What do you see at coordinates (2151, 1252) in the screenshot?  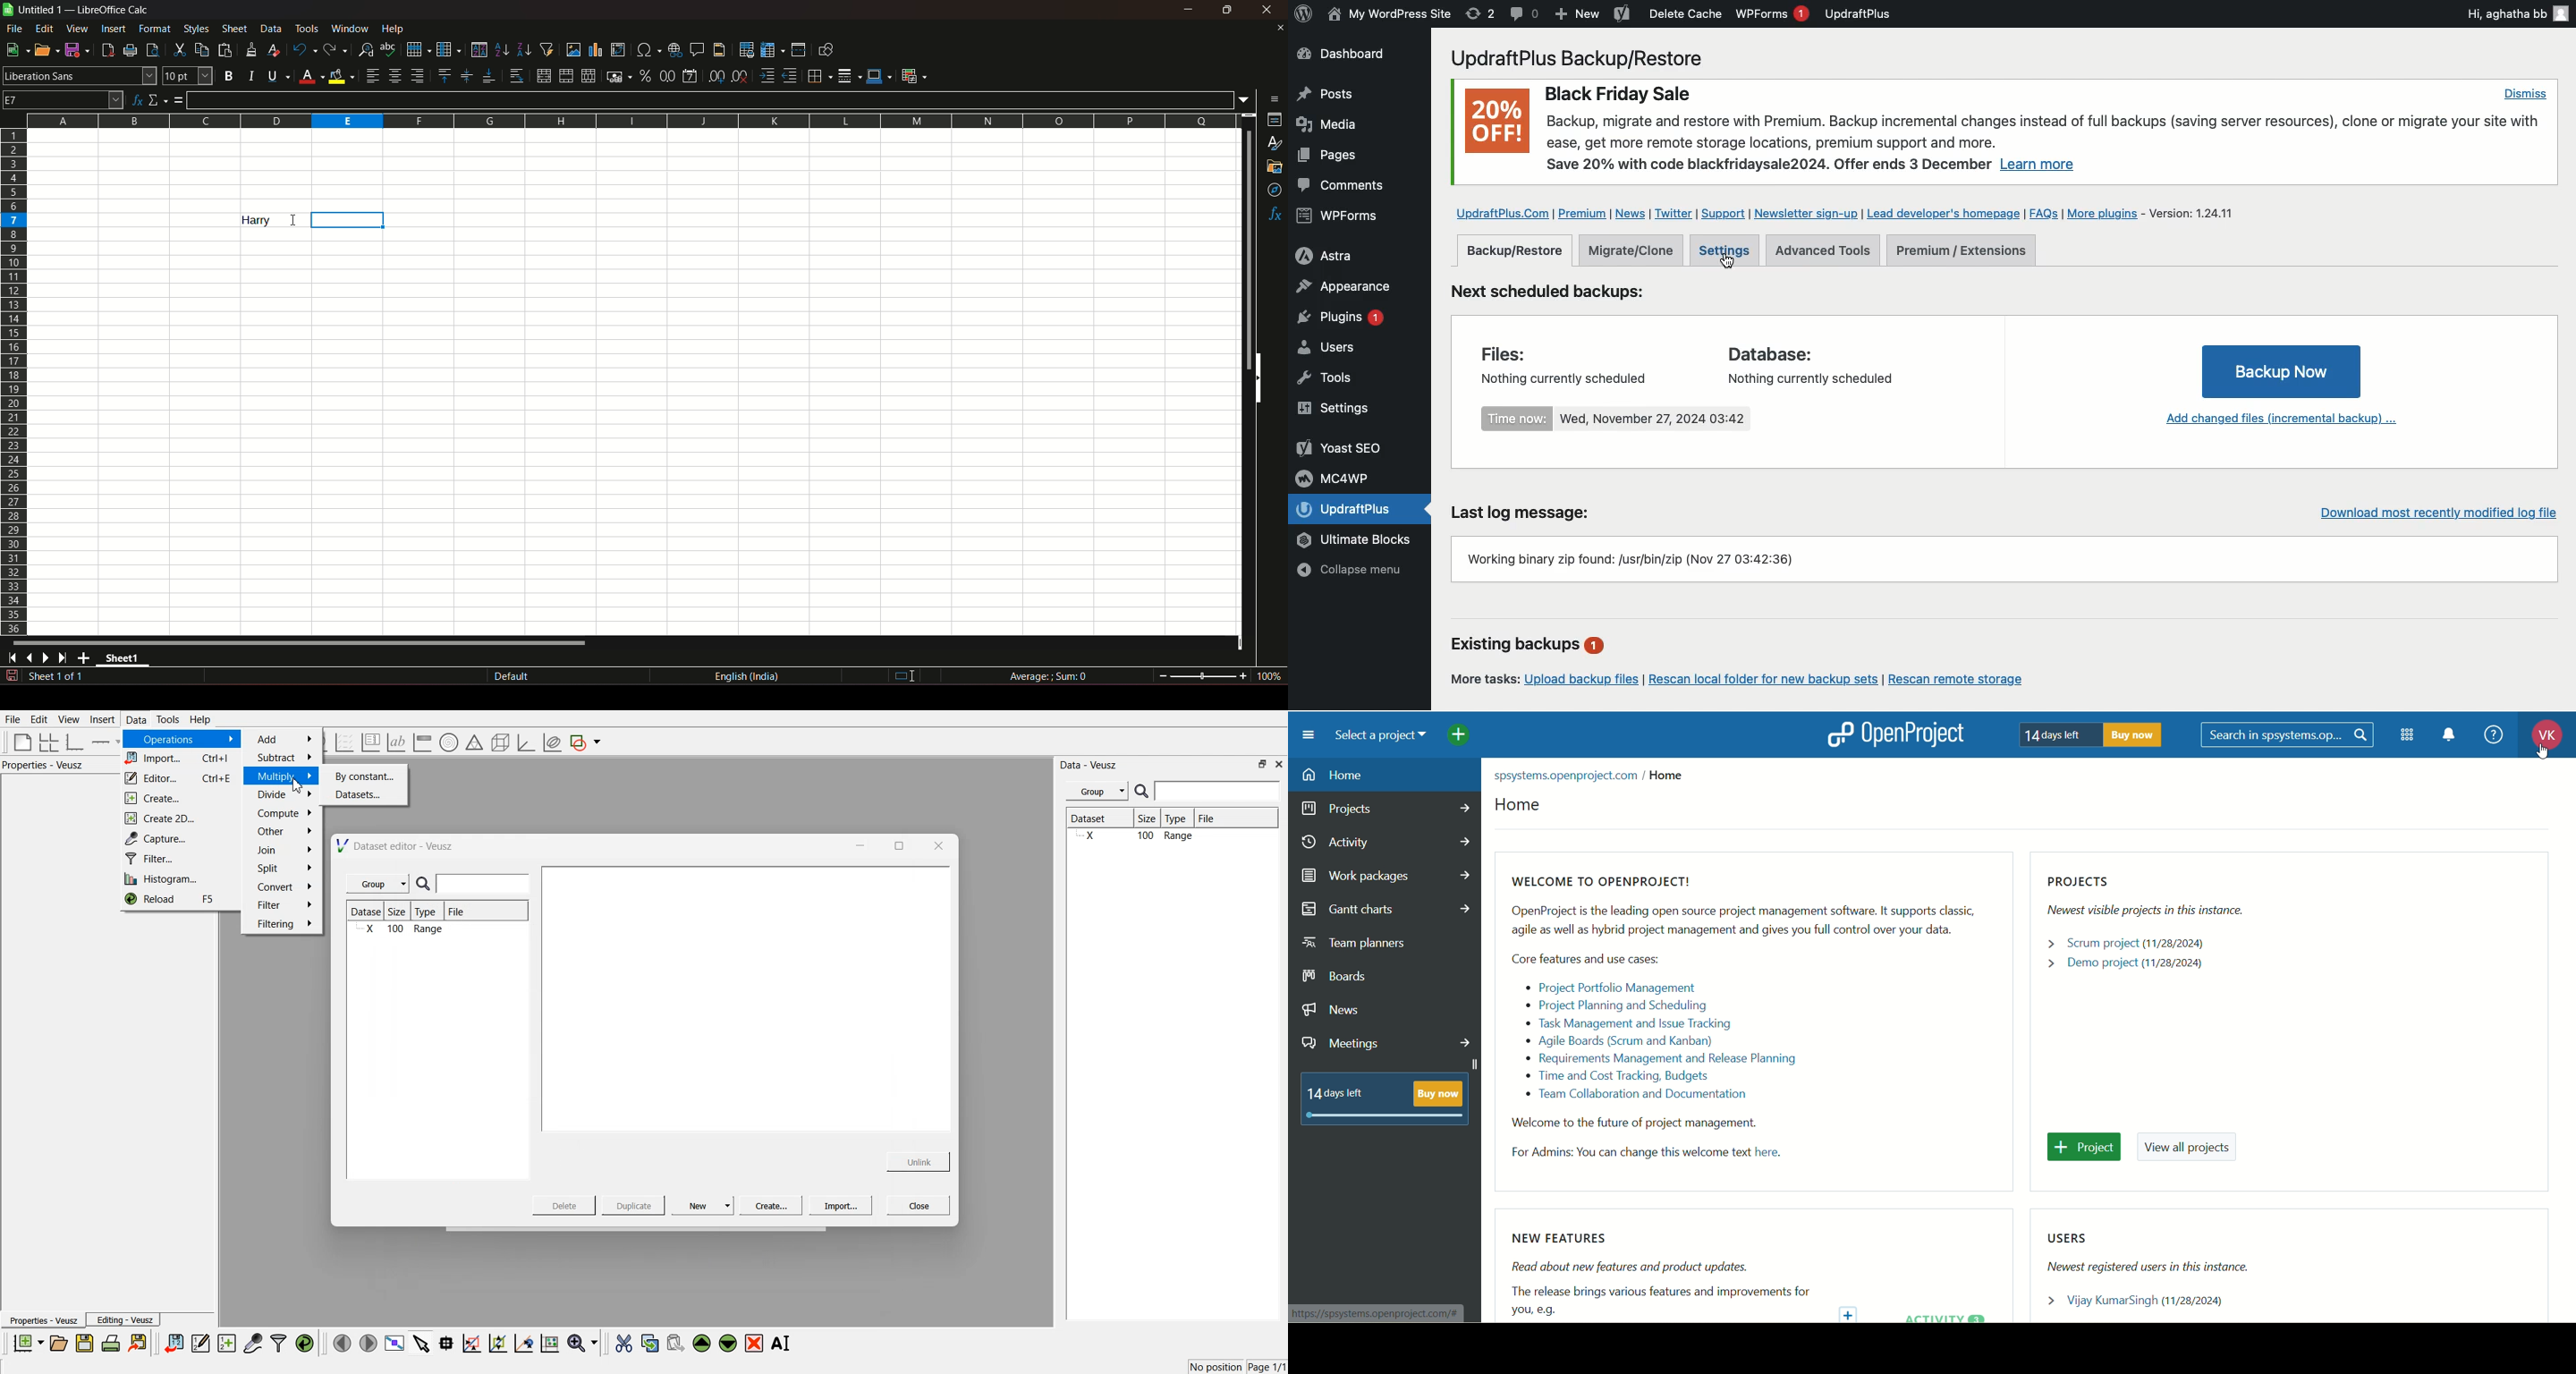 I see `text` at bounding box center [2151, 1252].